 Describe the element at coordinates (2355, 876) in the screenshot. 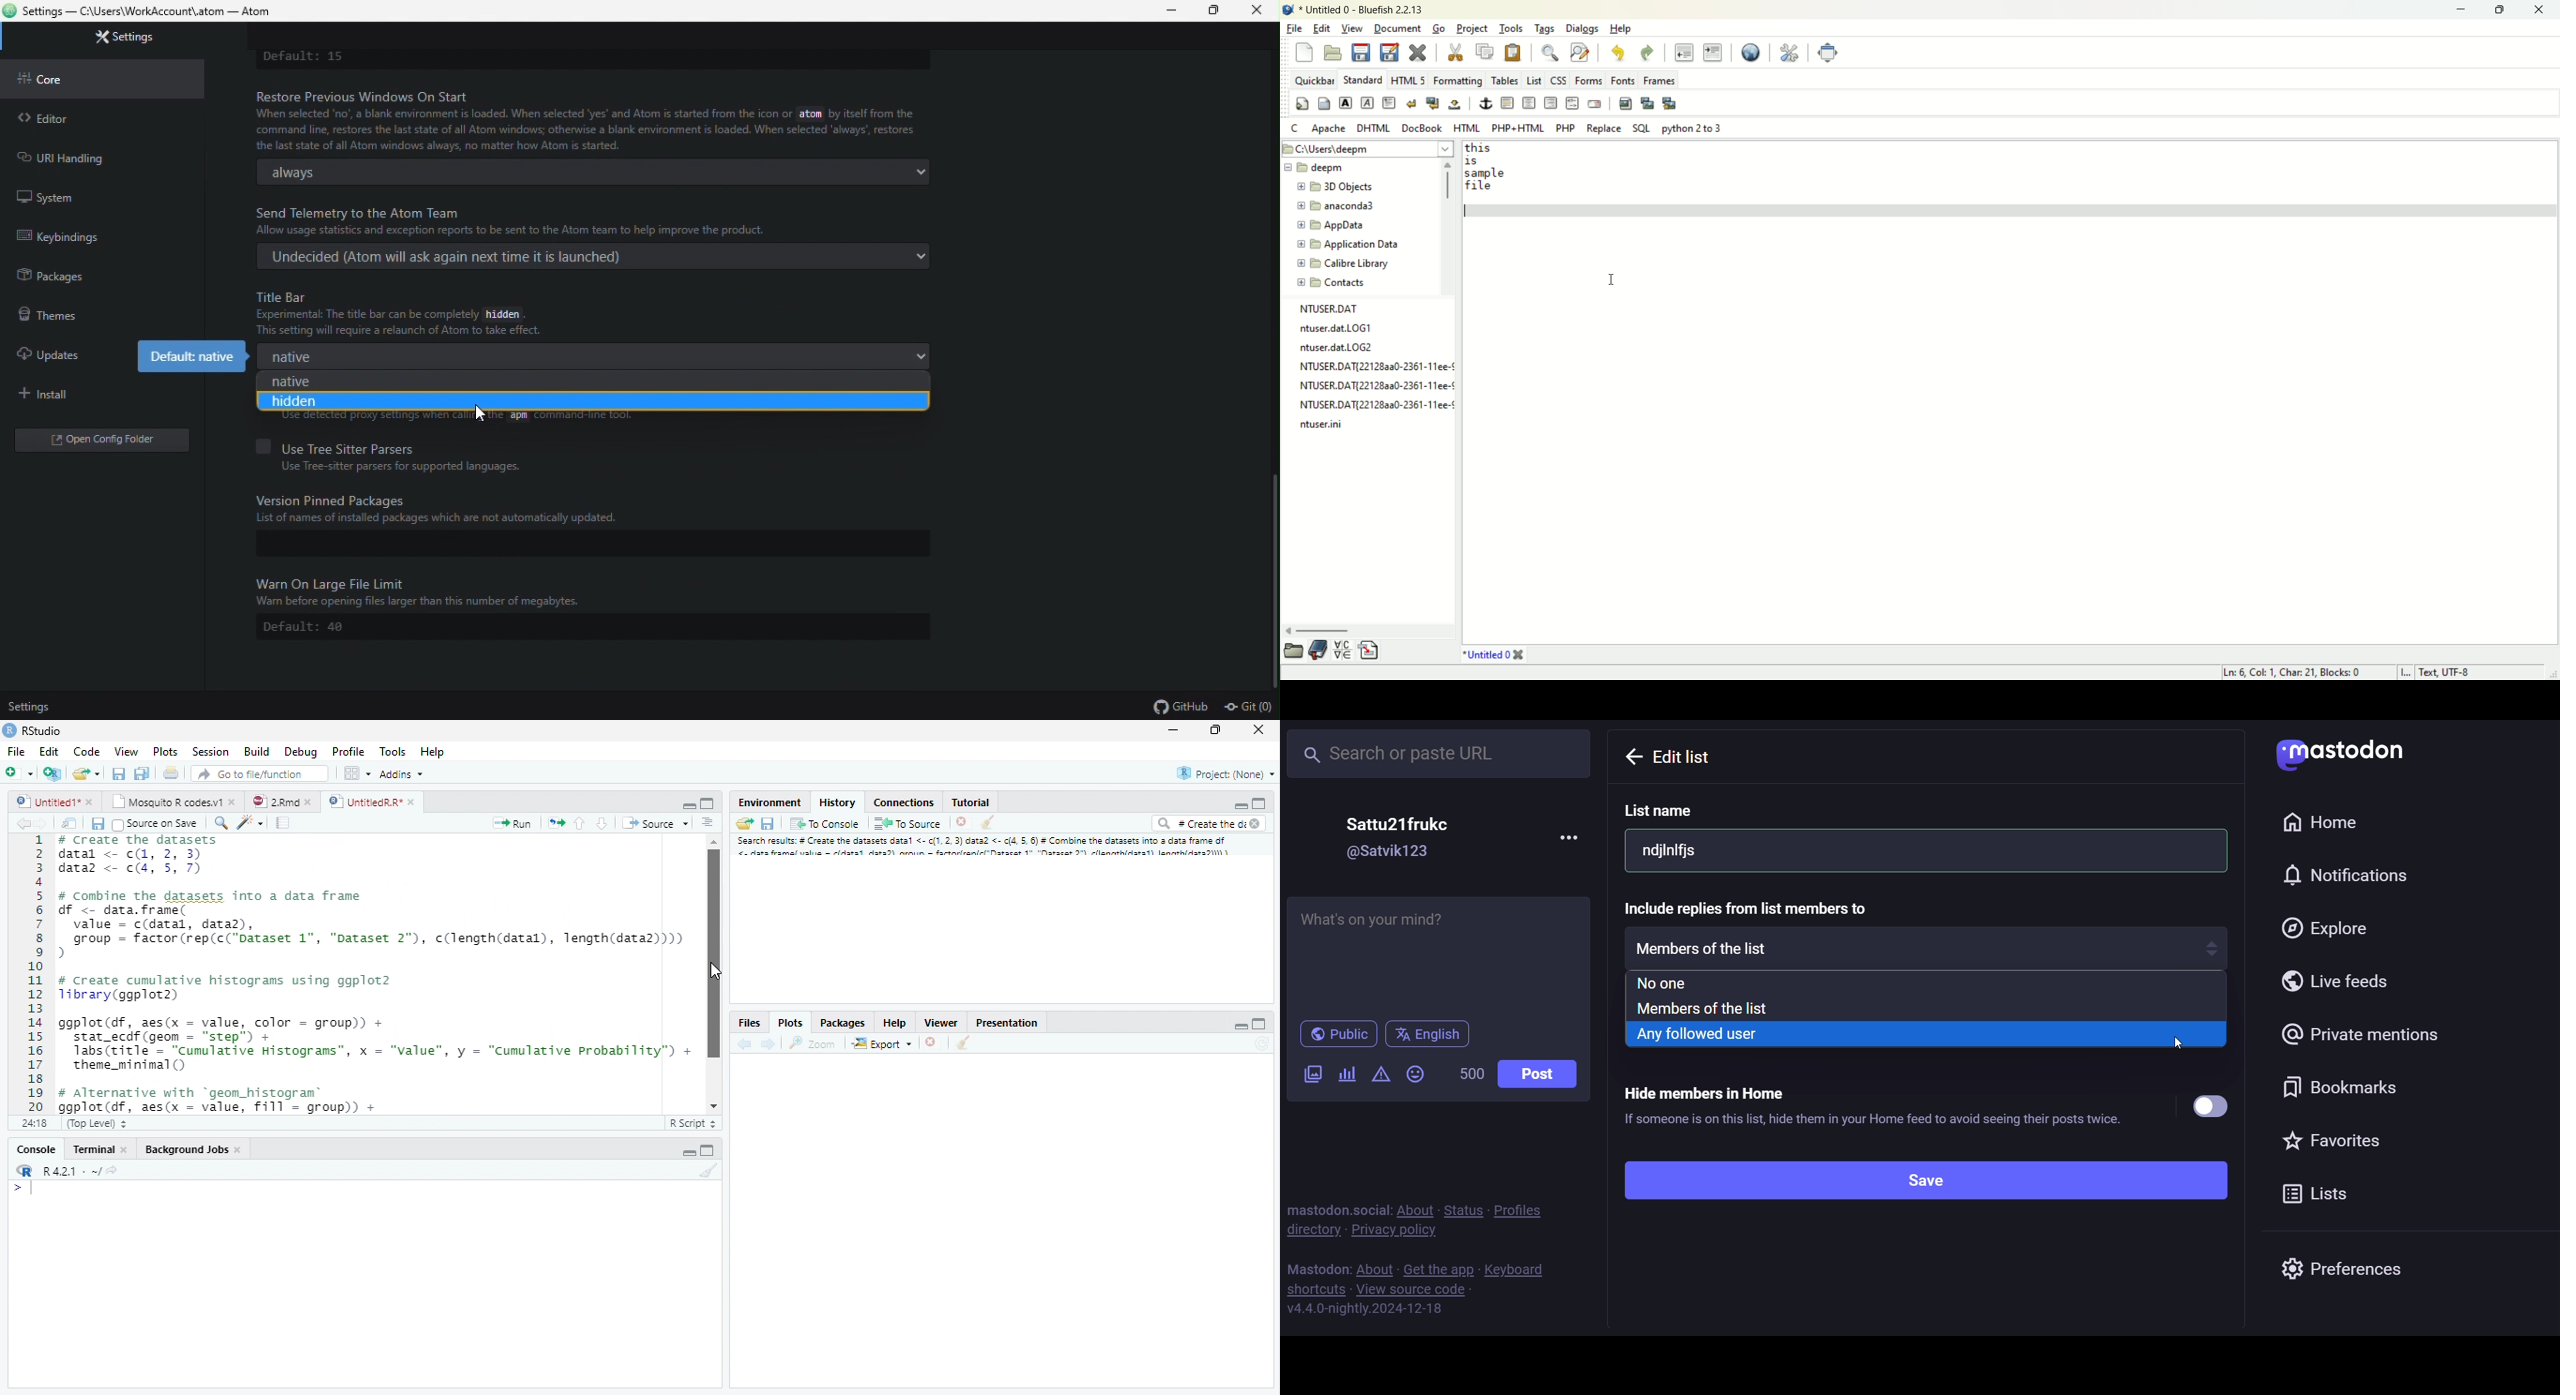

I see `notification` at that location.